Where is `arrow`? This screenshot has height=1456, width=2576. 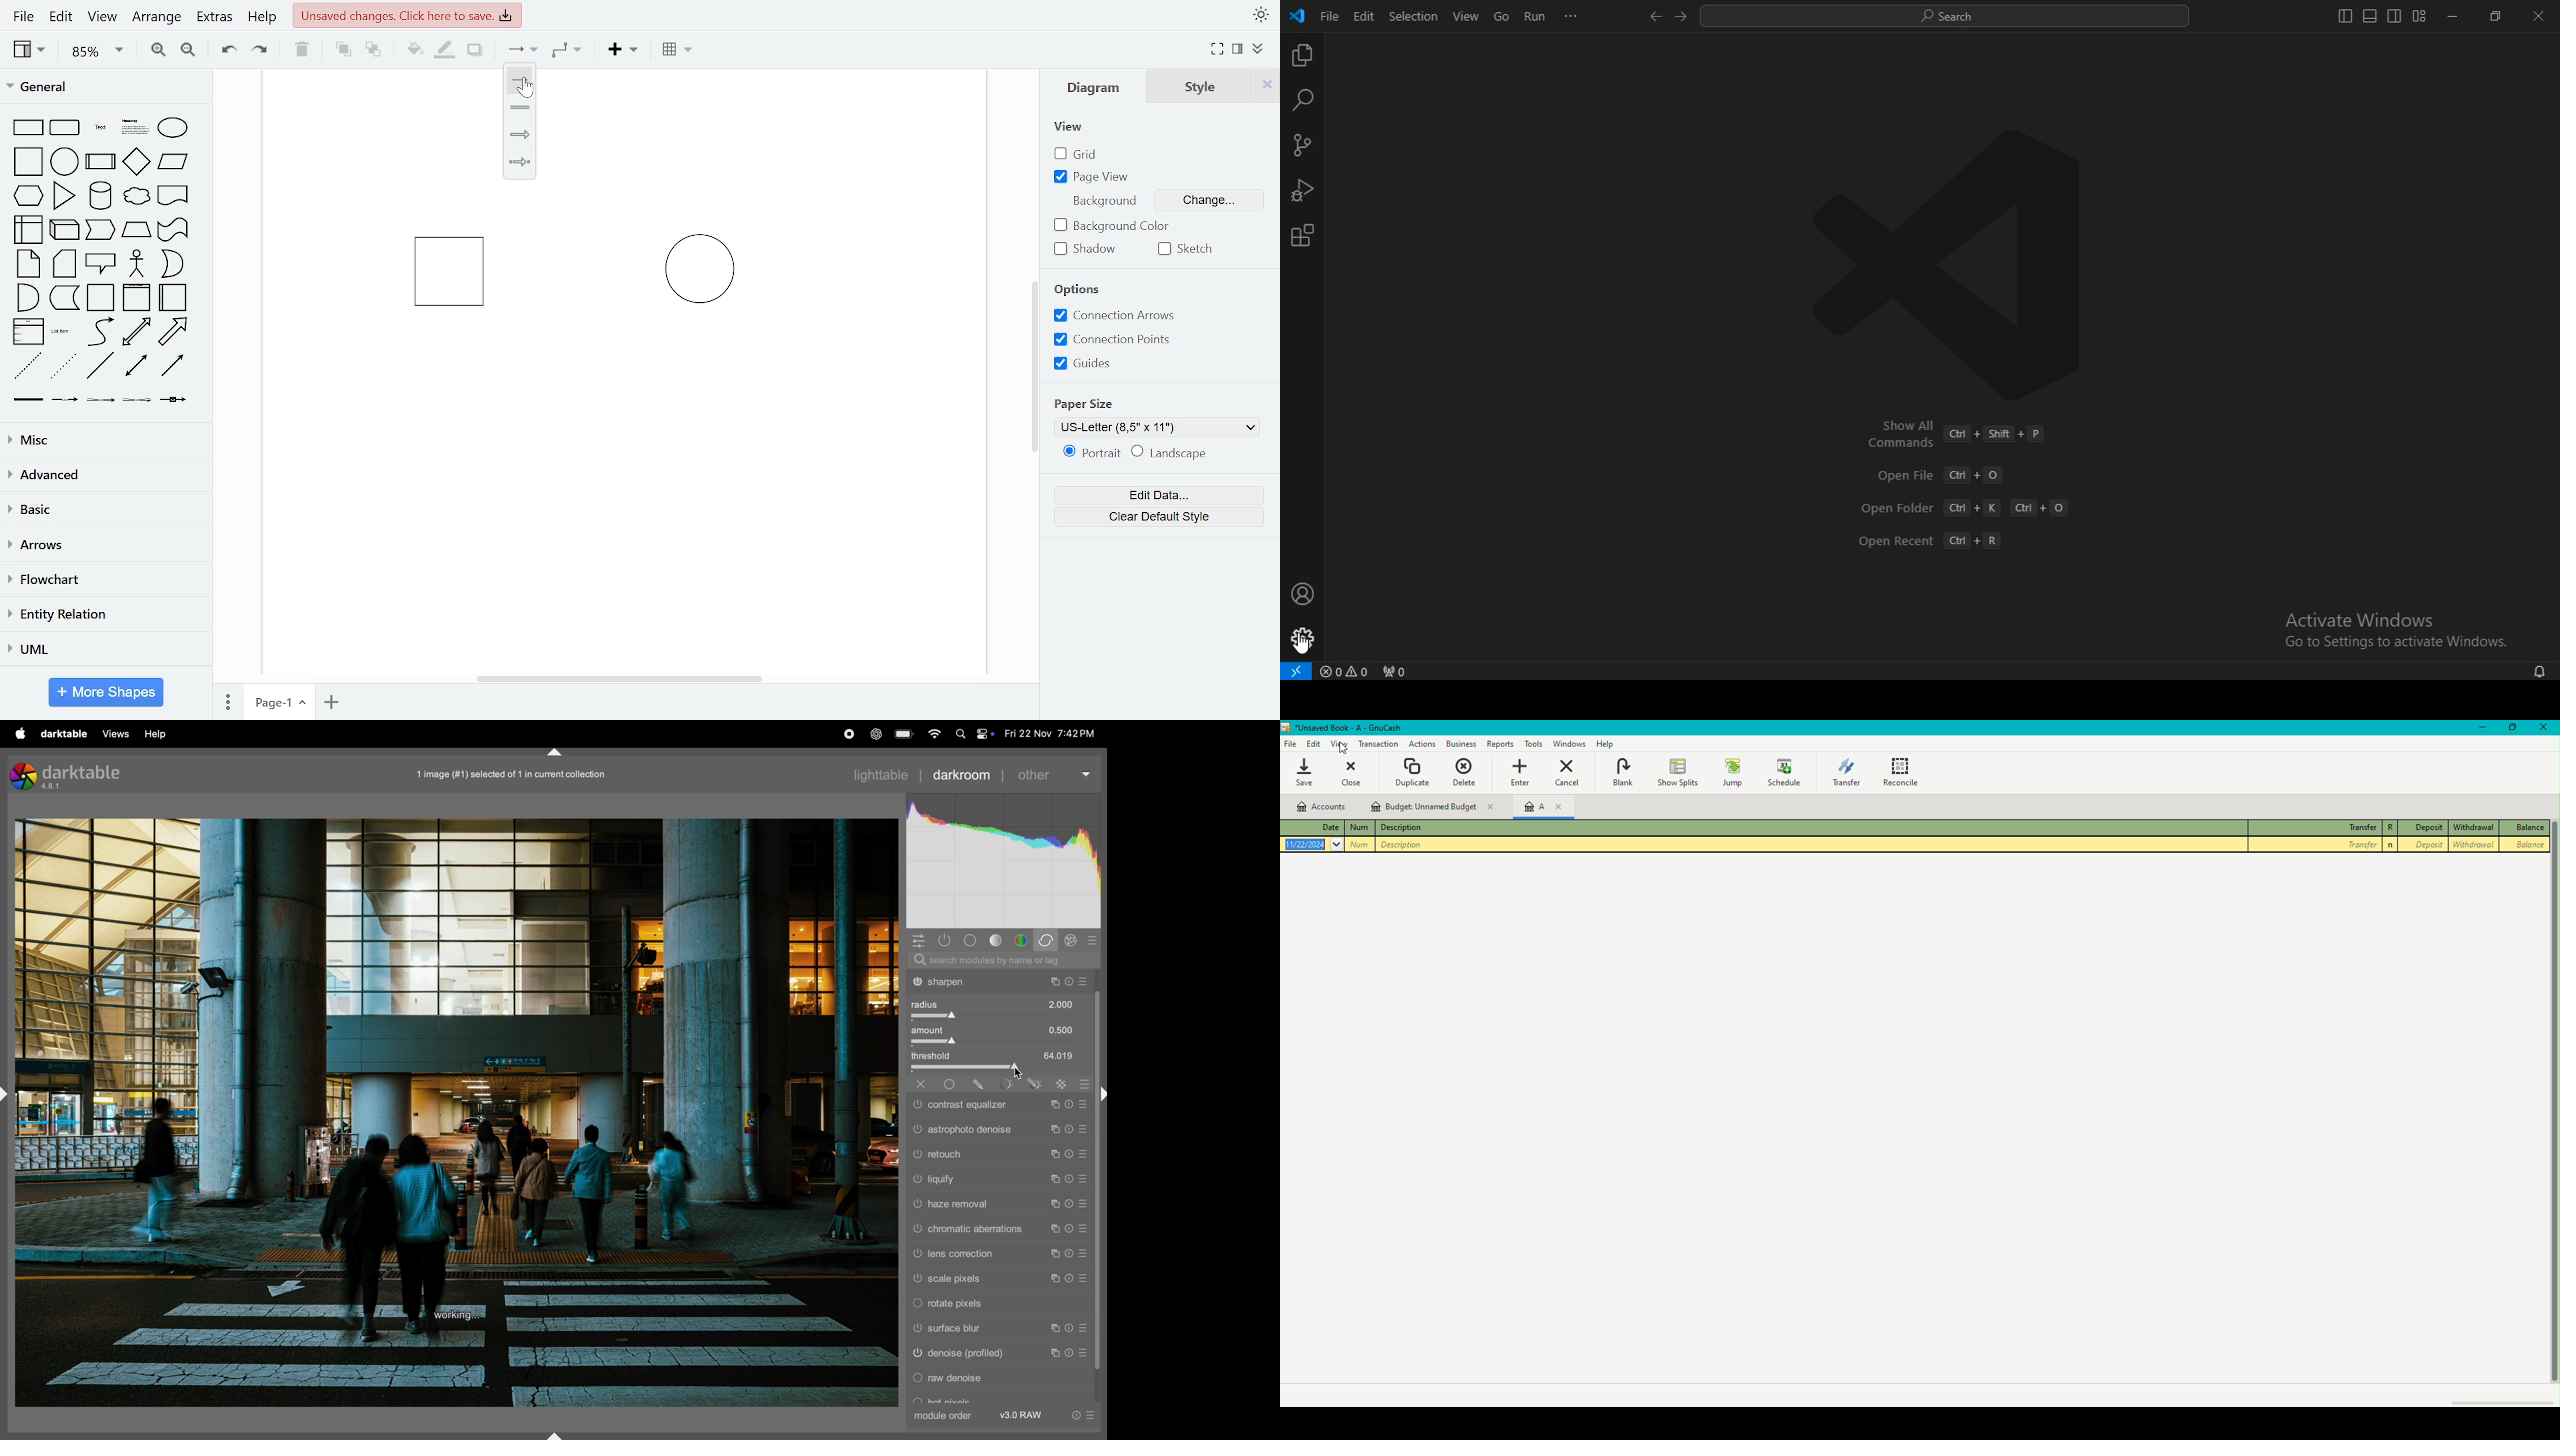 arrow is located at coordinates (521, 134).